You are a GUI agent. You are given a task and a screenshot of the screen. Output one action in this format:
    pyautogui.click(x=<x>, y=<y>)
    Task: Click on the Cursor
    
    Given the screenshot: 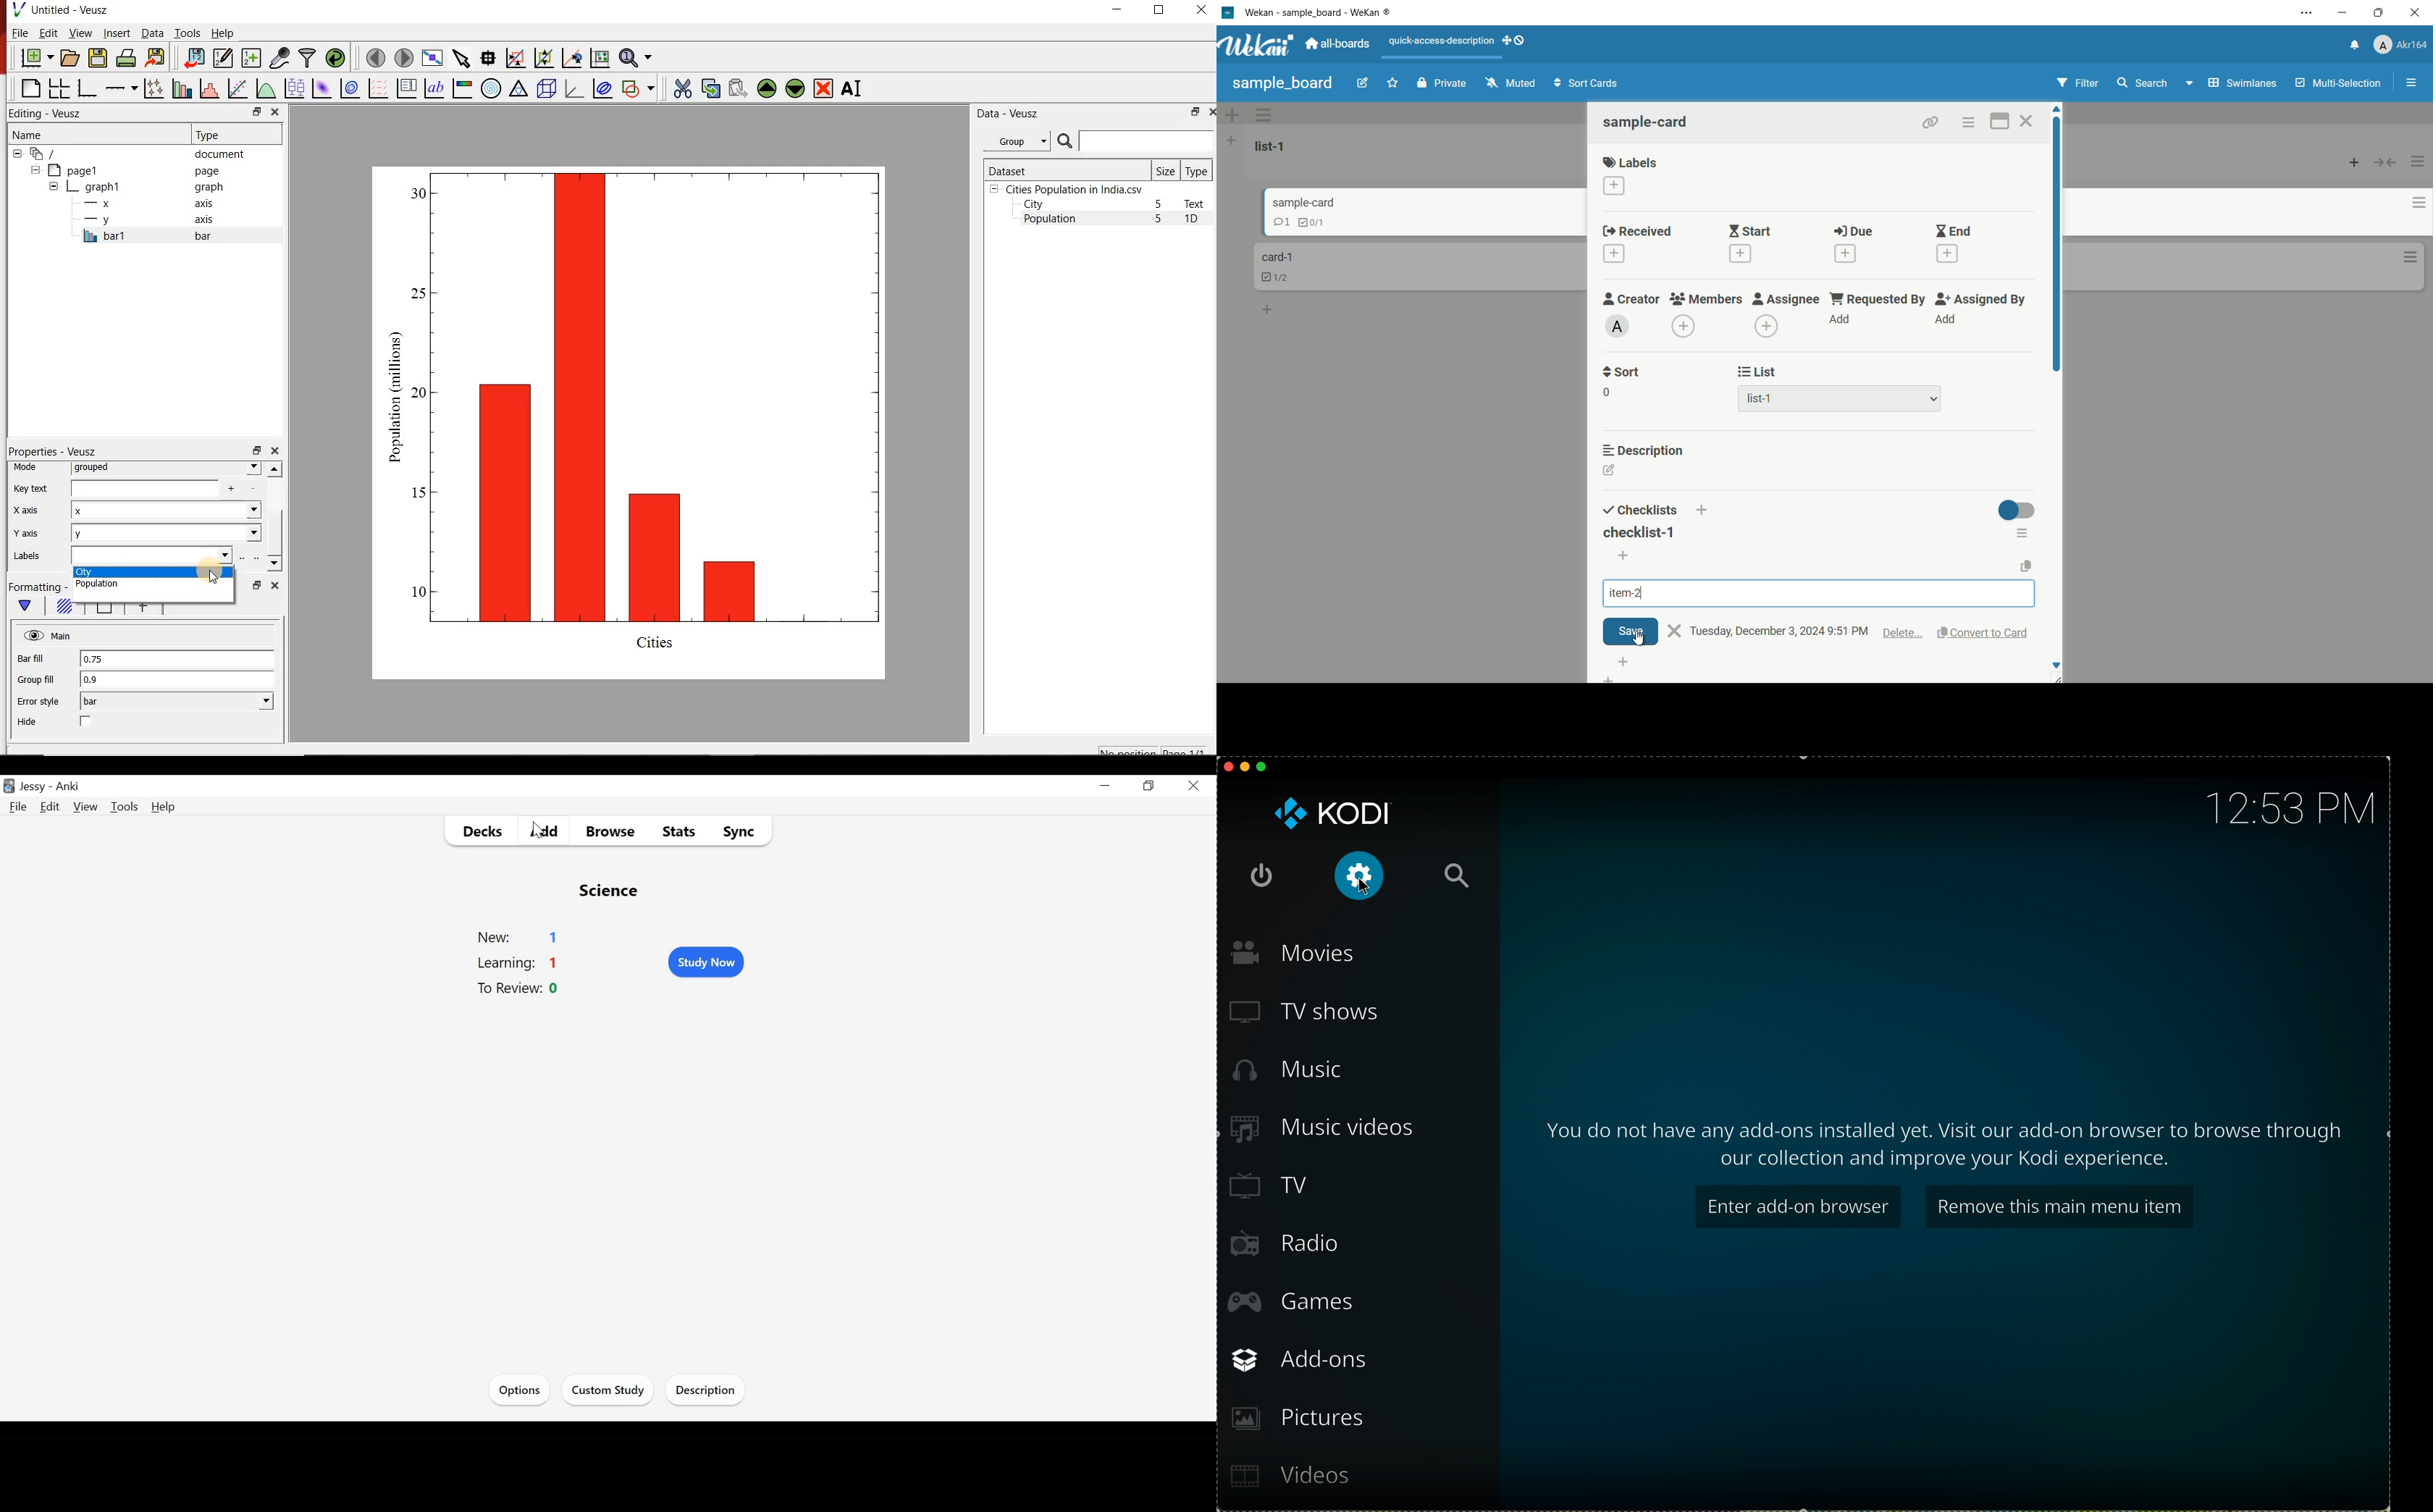 What is the action you would take?
    pyautogui.click(x=1365, y=885)
    